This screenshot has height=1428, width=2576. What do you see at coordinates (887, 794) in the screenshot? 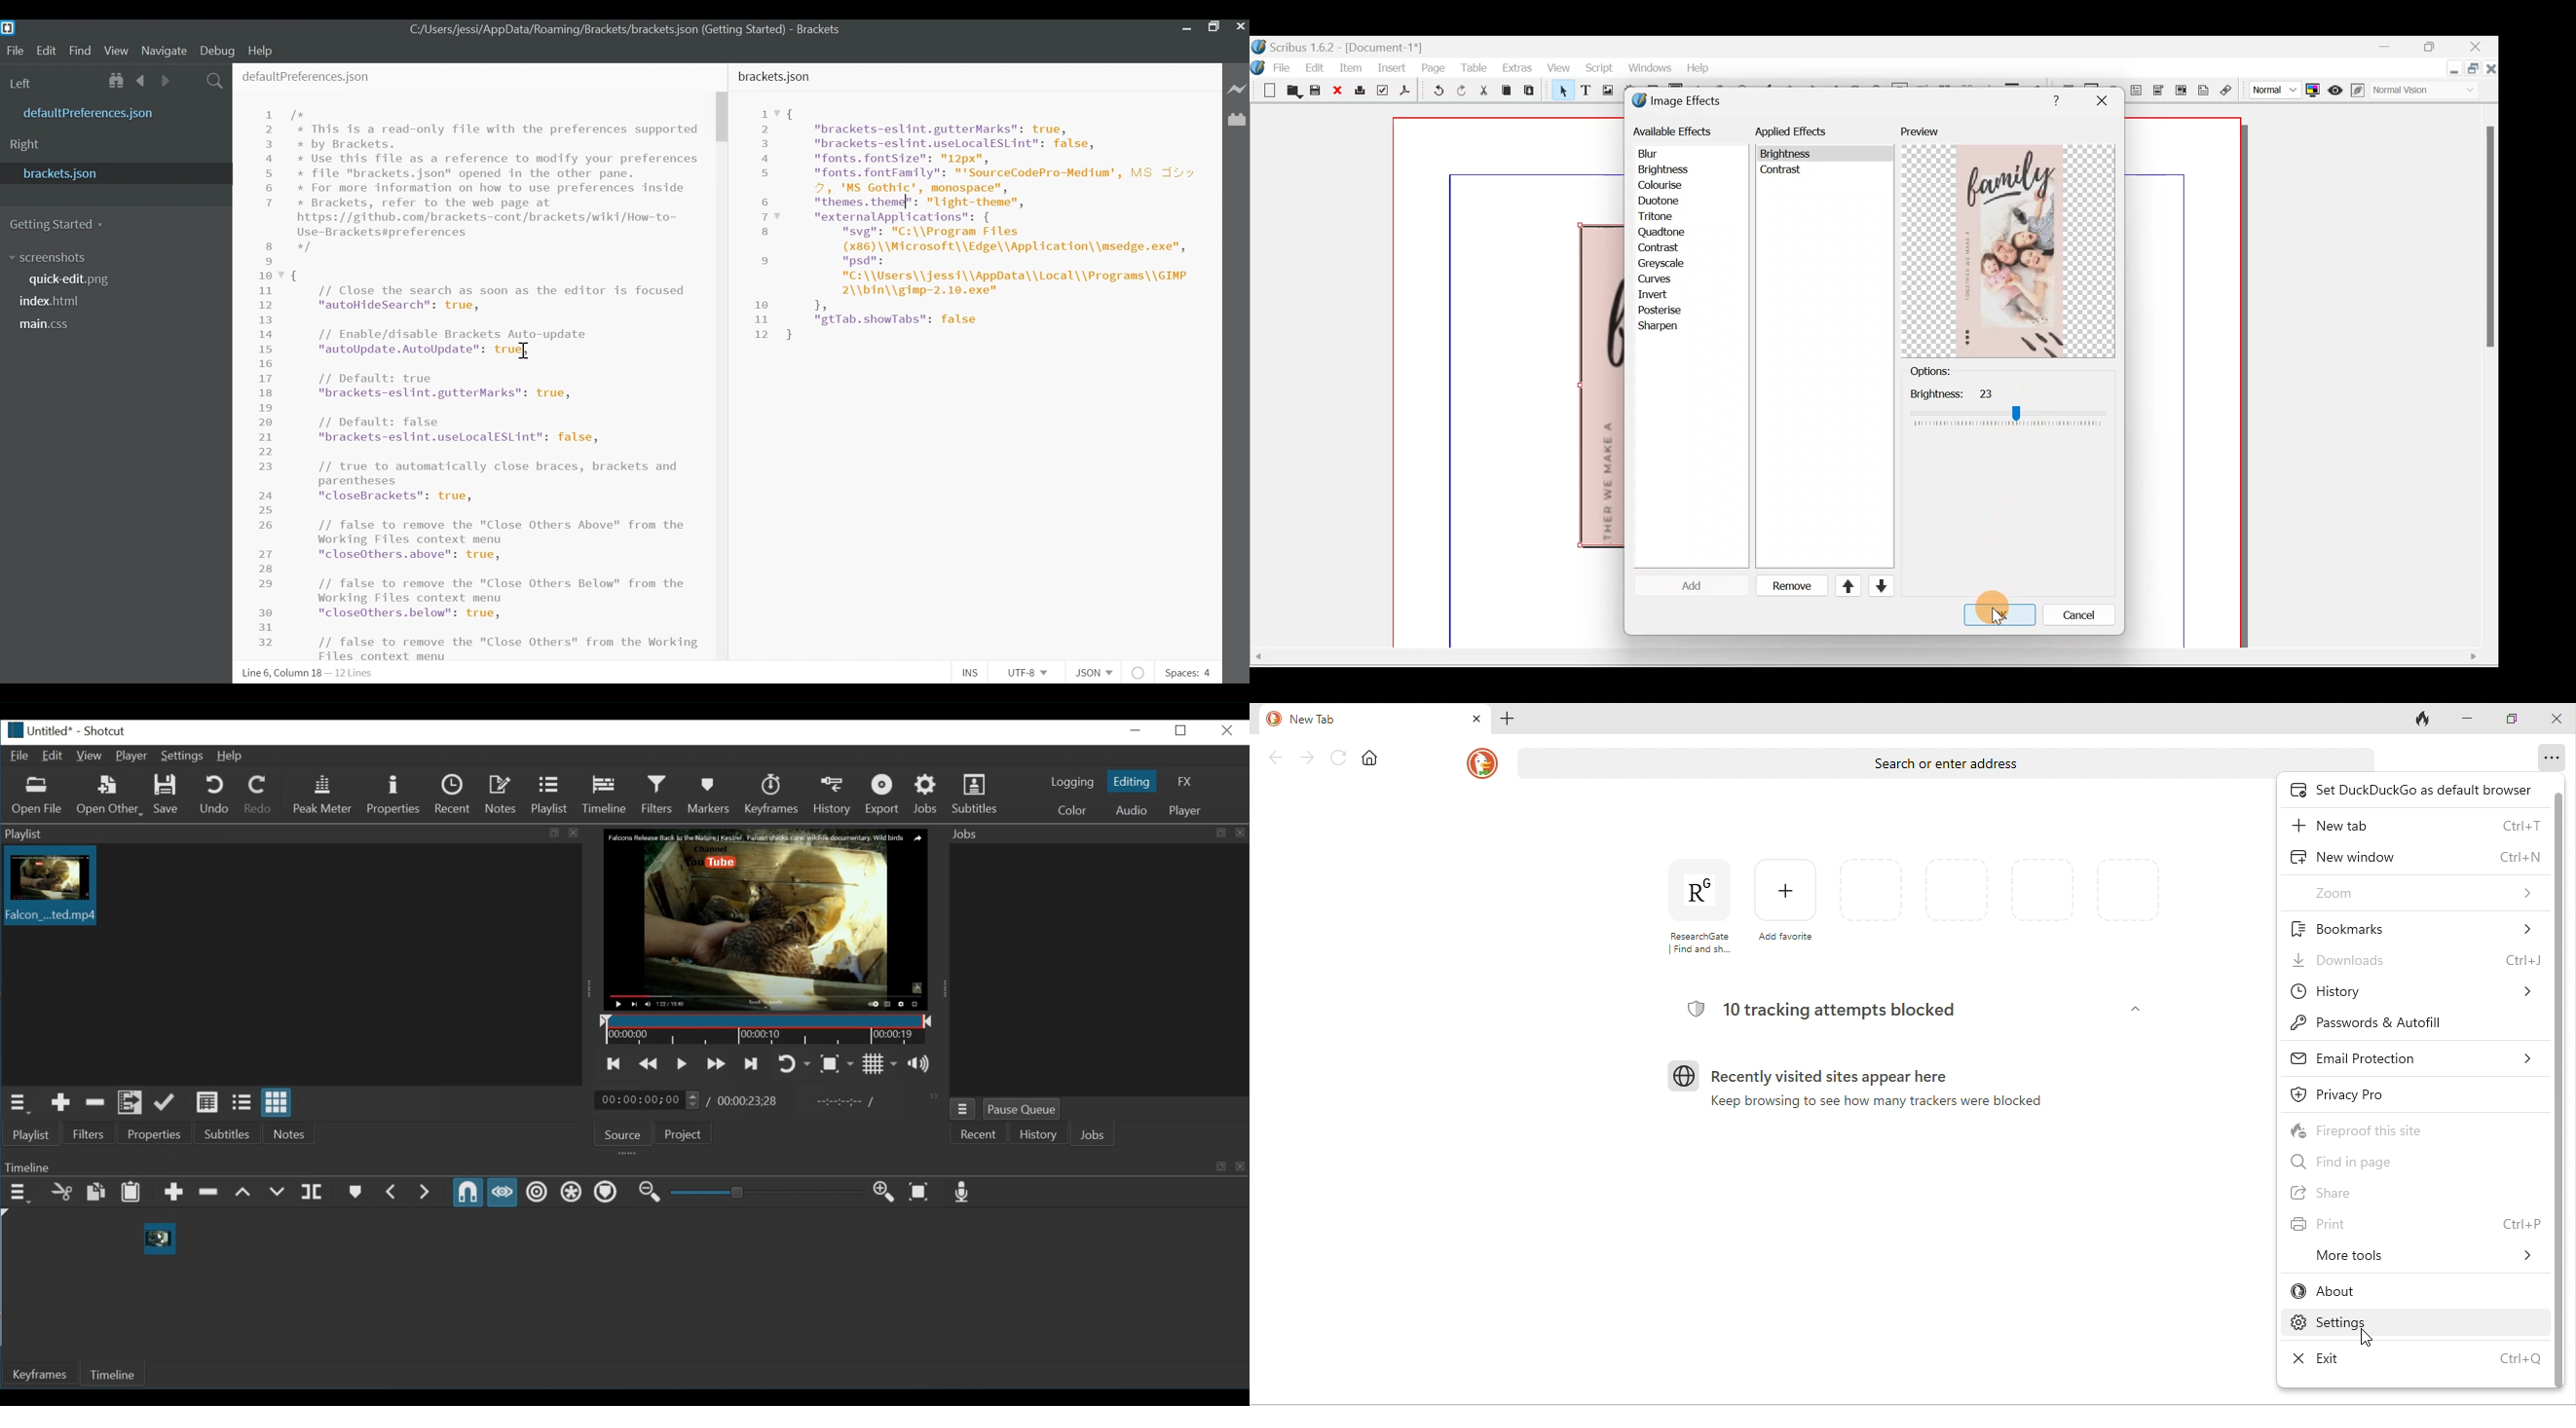
I see `Export` at bounding box center [887, 794].